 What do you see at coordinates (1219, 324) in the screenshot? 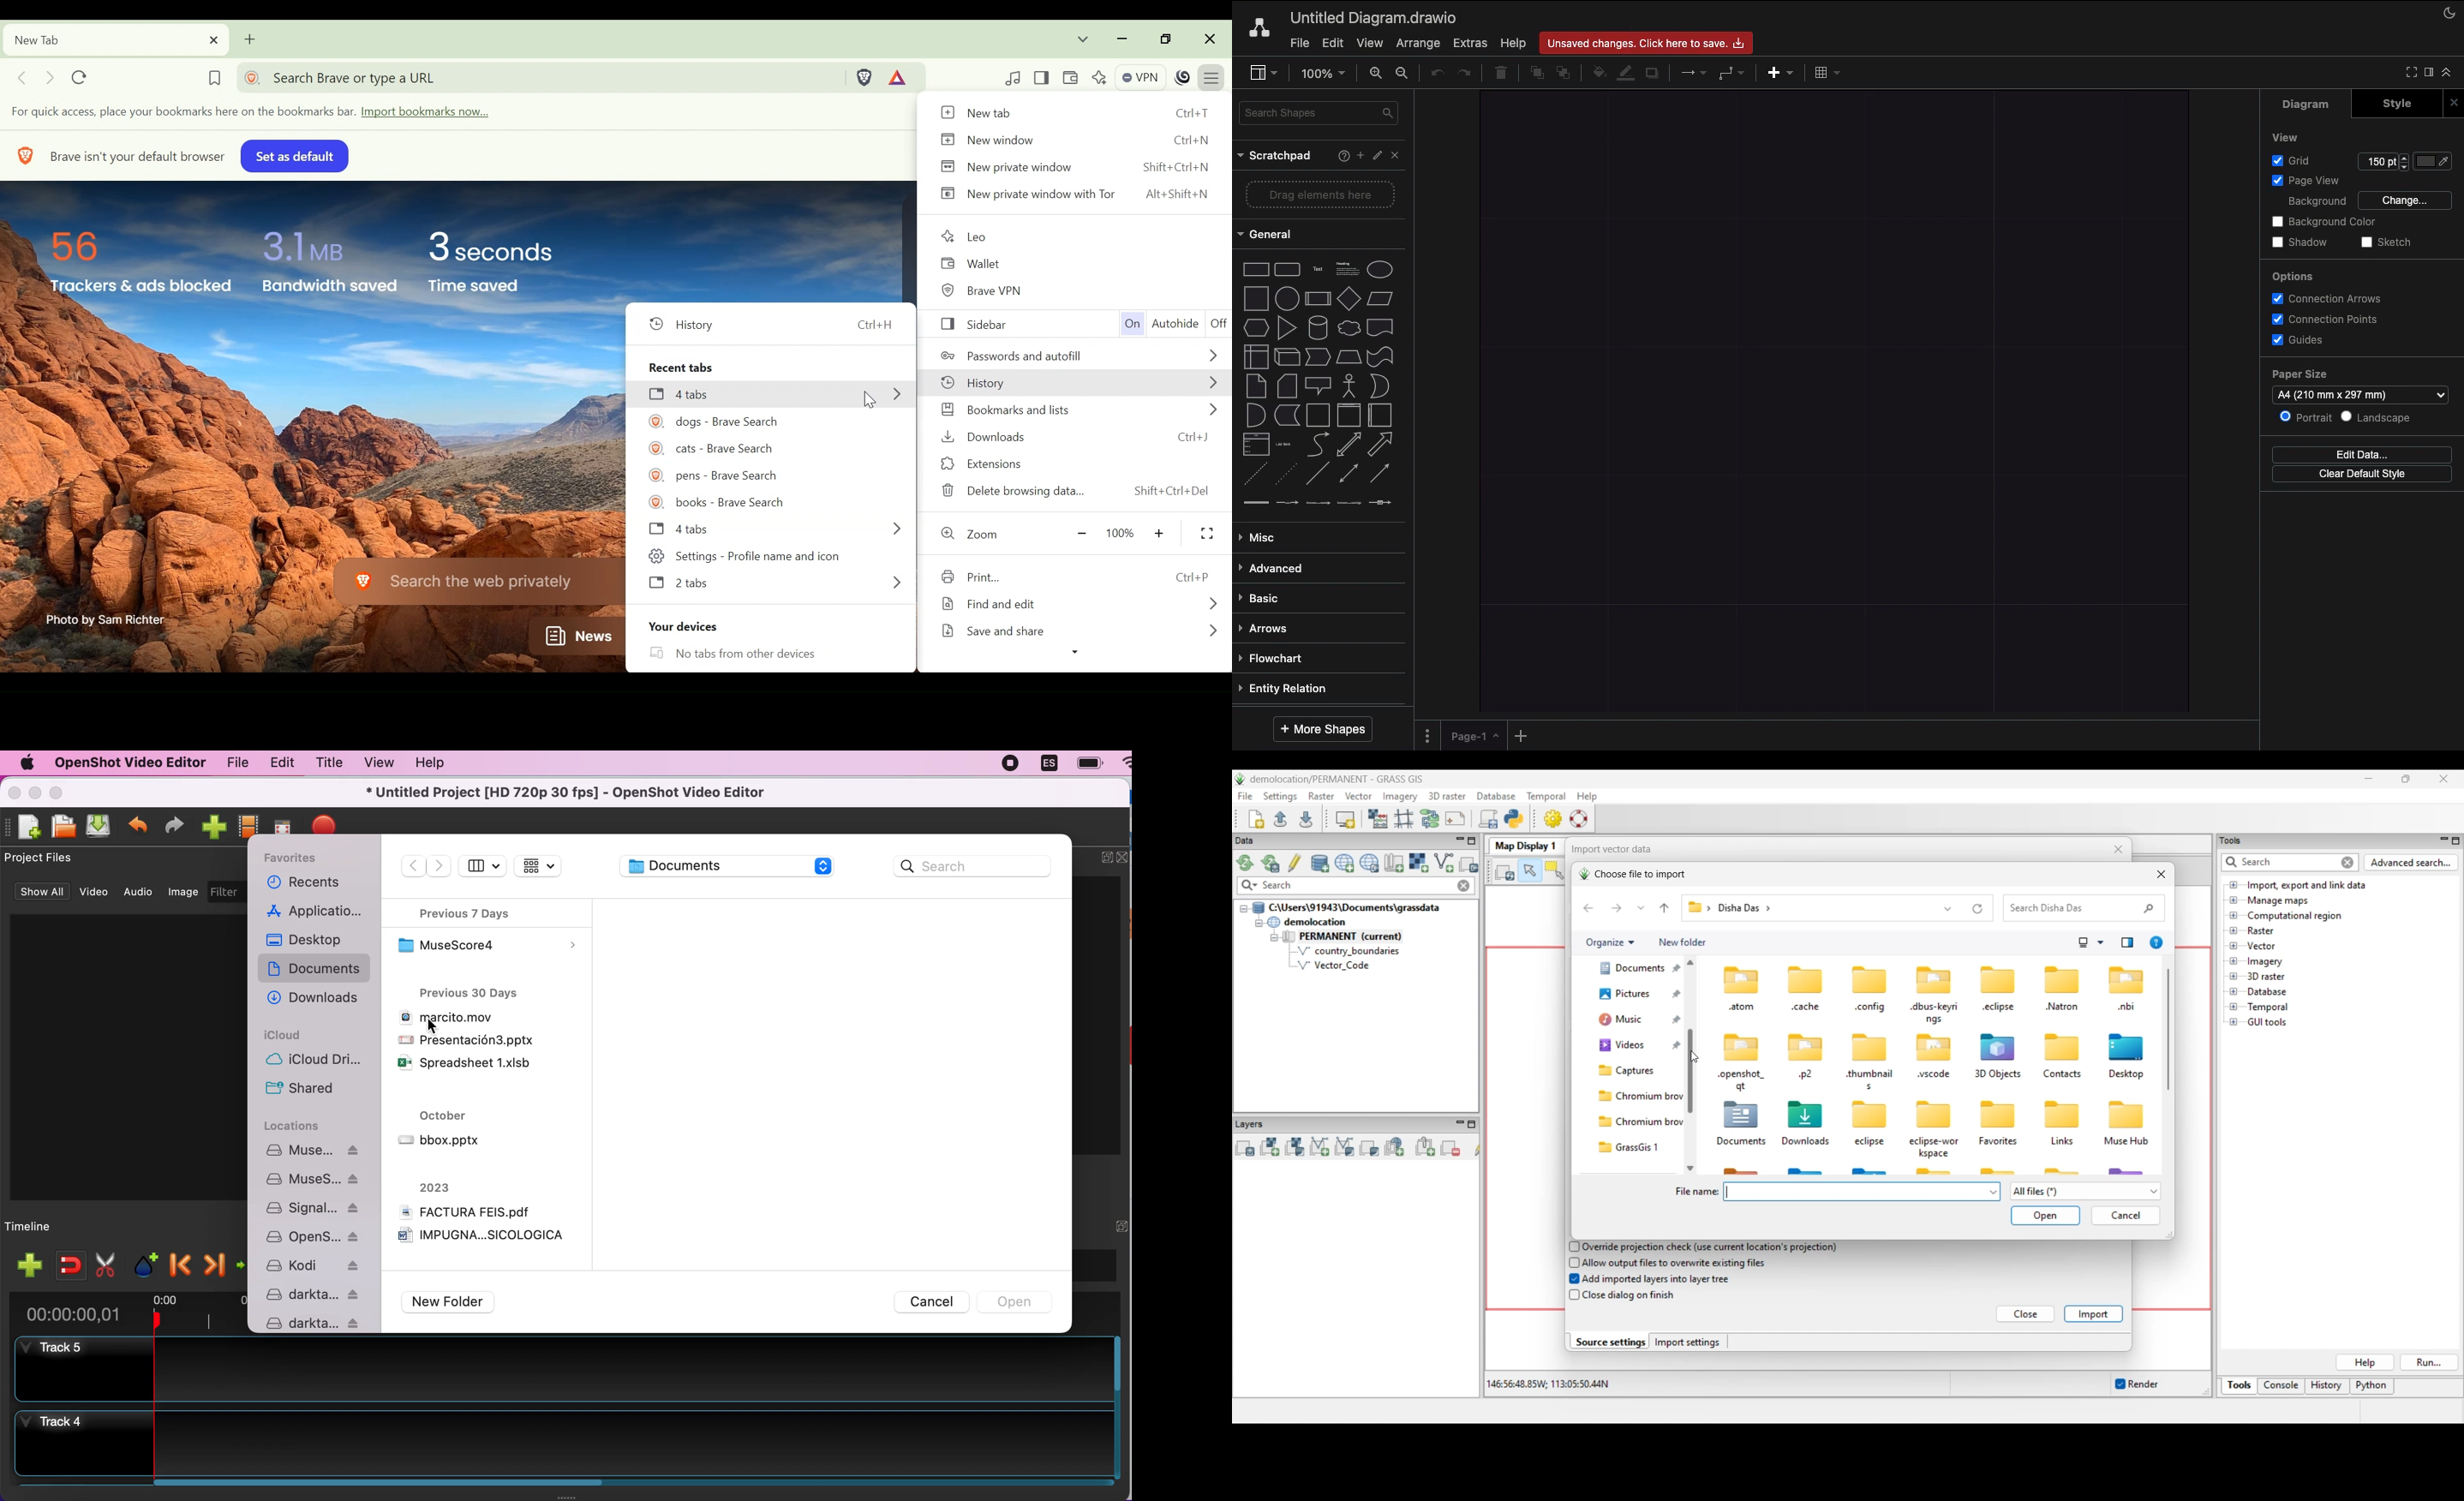
I see `Off` at bounding box center [1219, 324].